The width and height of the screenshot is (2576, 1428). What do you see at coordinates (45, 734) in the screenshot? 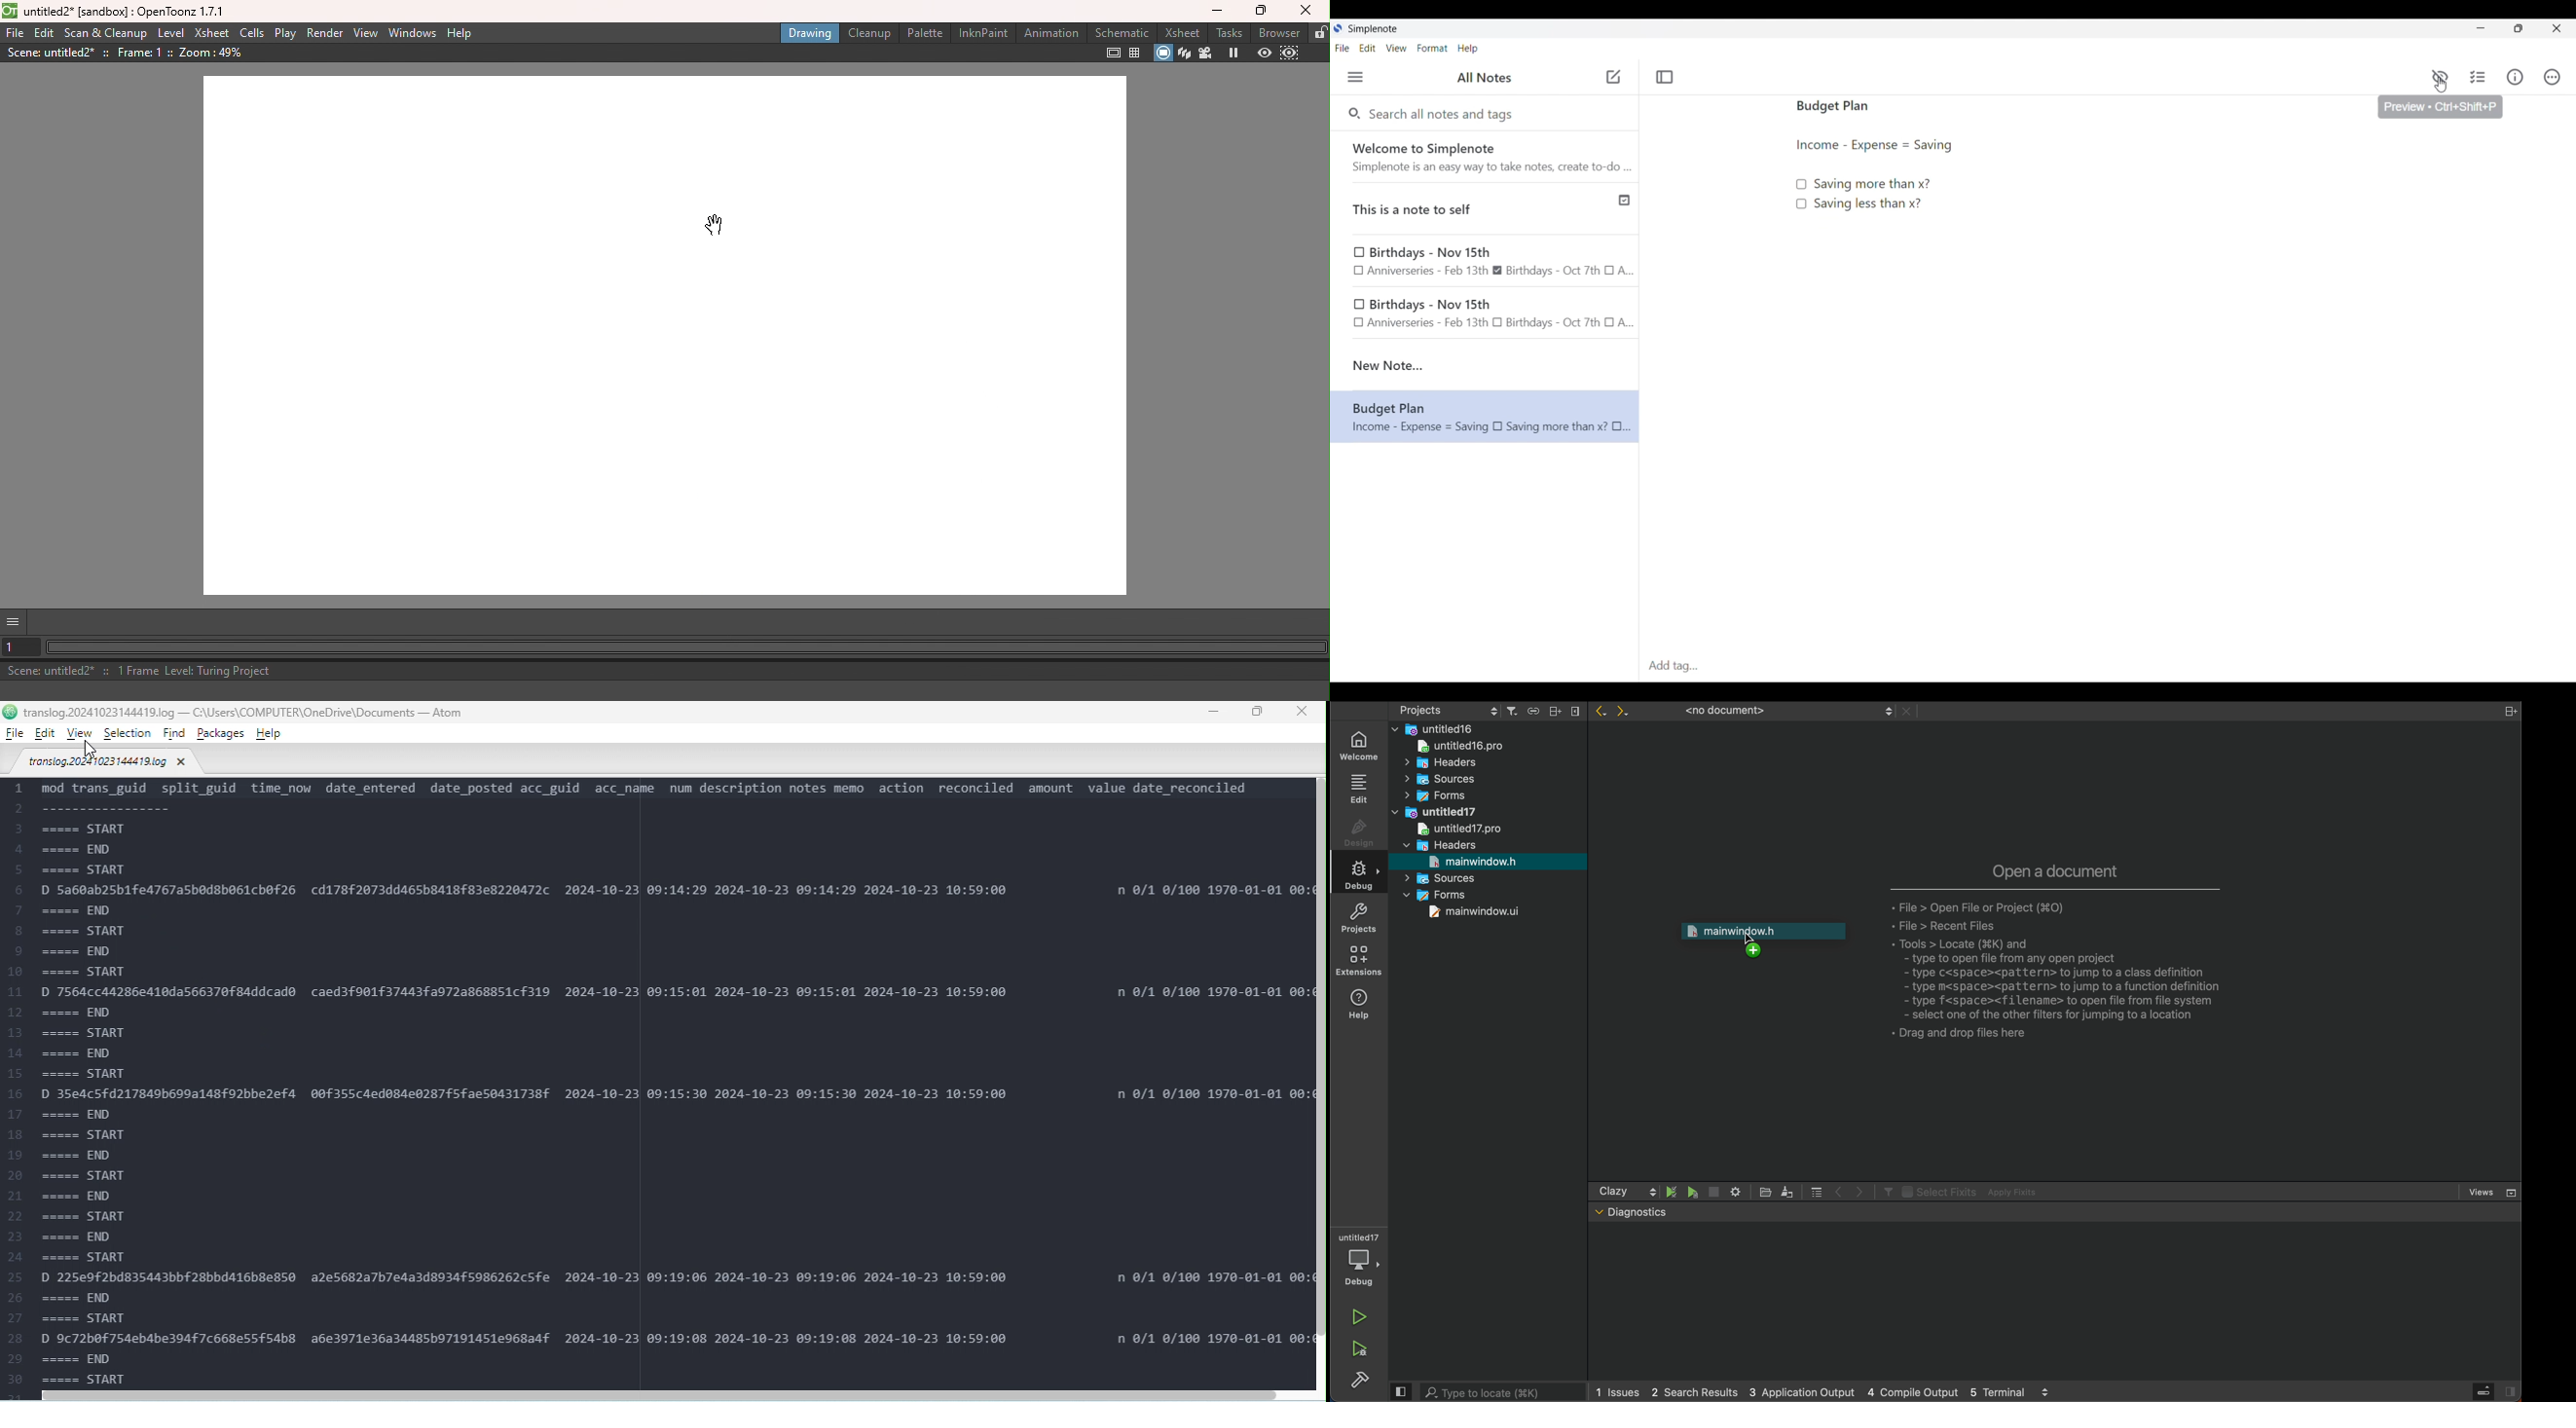
I see `Edit` at bounding box center [45, 734].